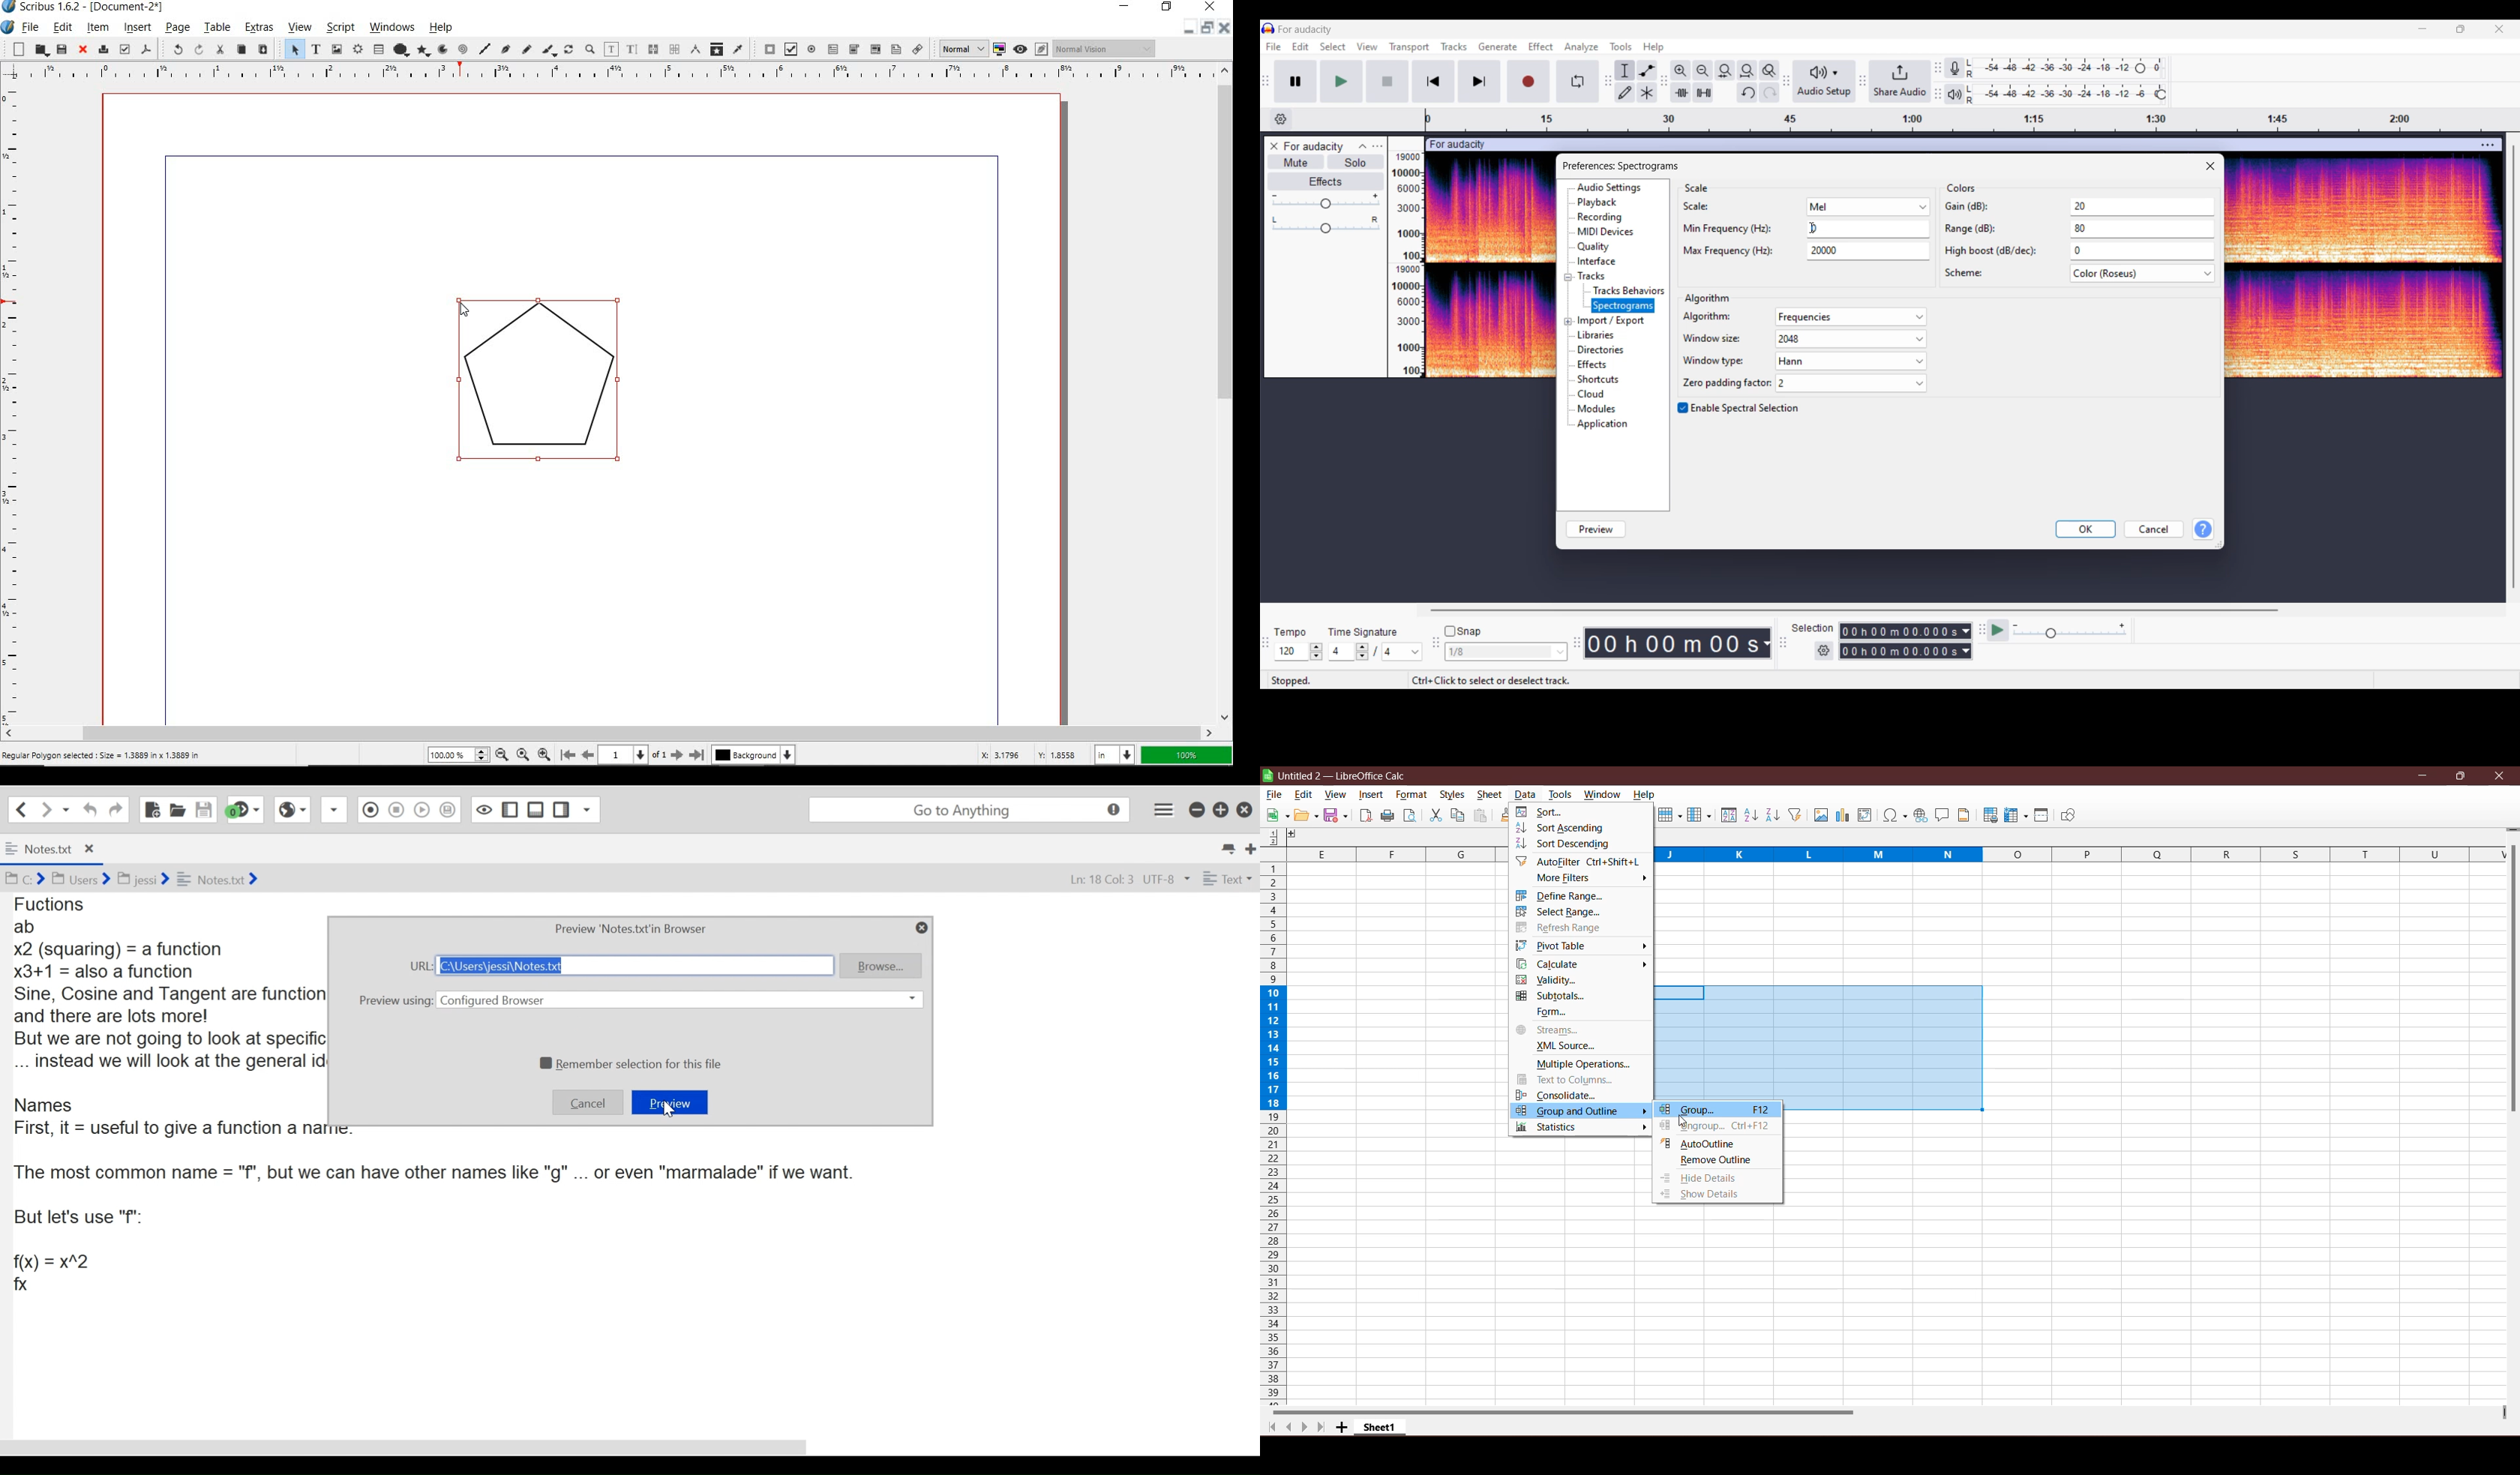 This screenshot has height=1484, width=2520. Describe the element at coordinates (1463, 631) in the screenshot. I see `Snap toggle` at that location.